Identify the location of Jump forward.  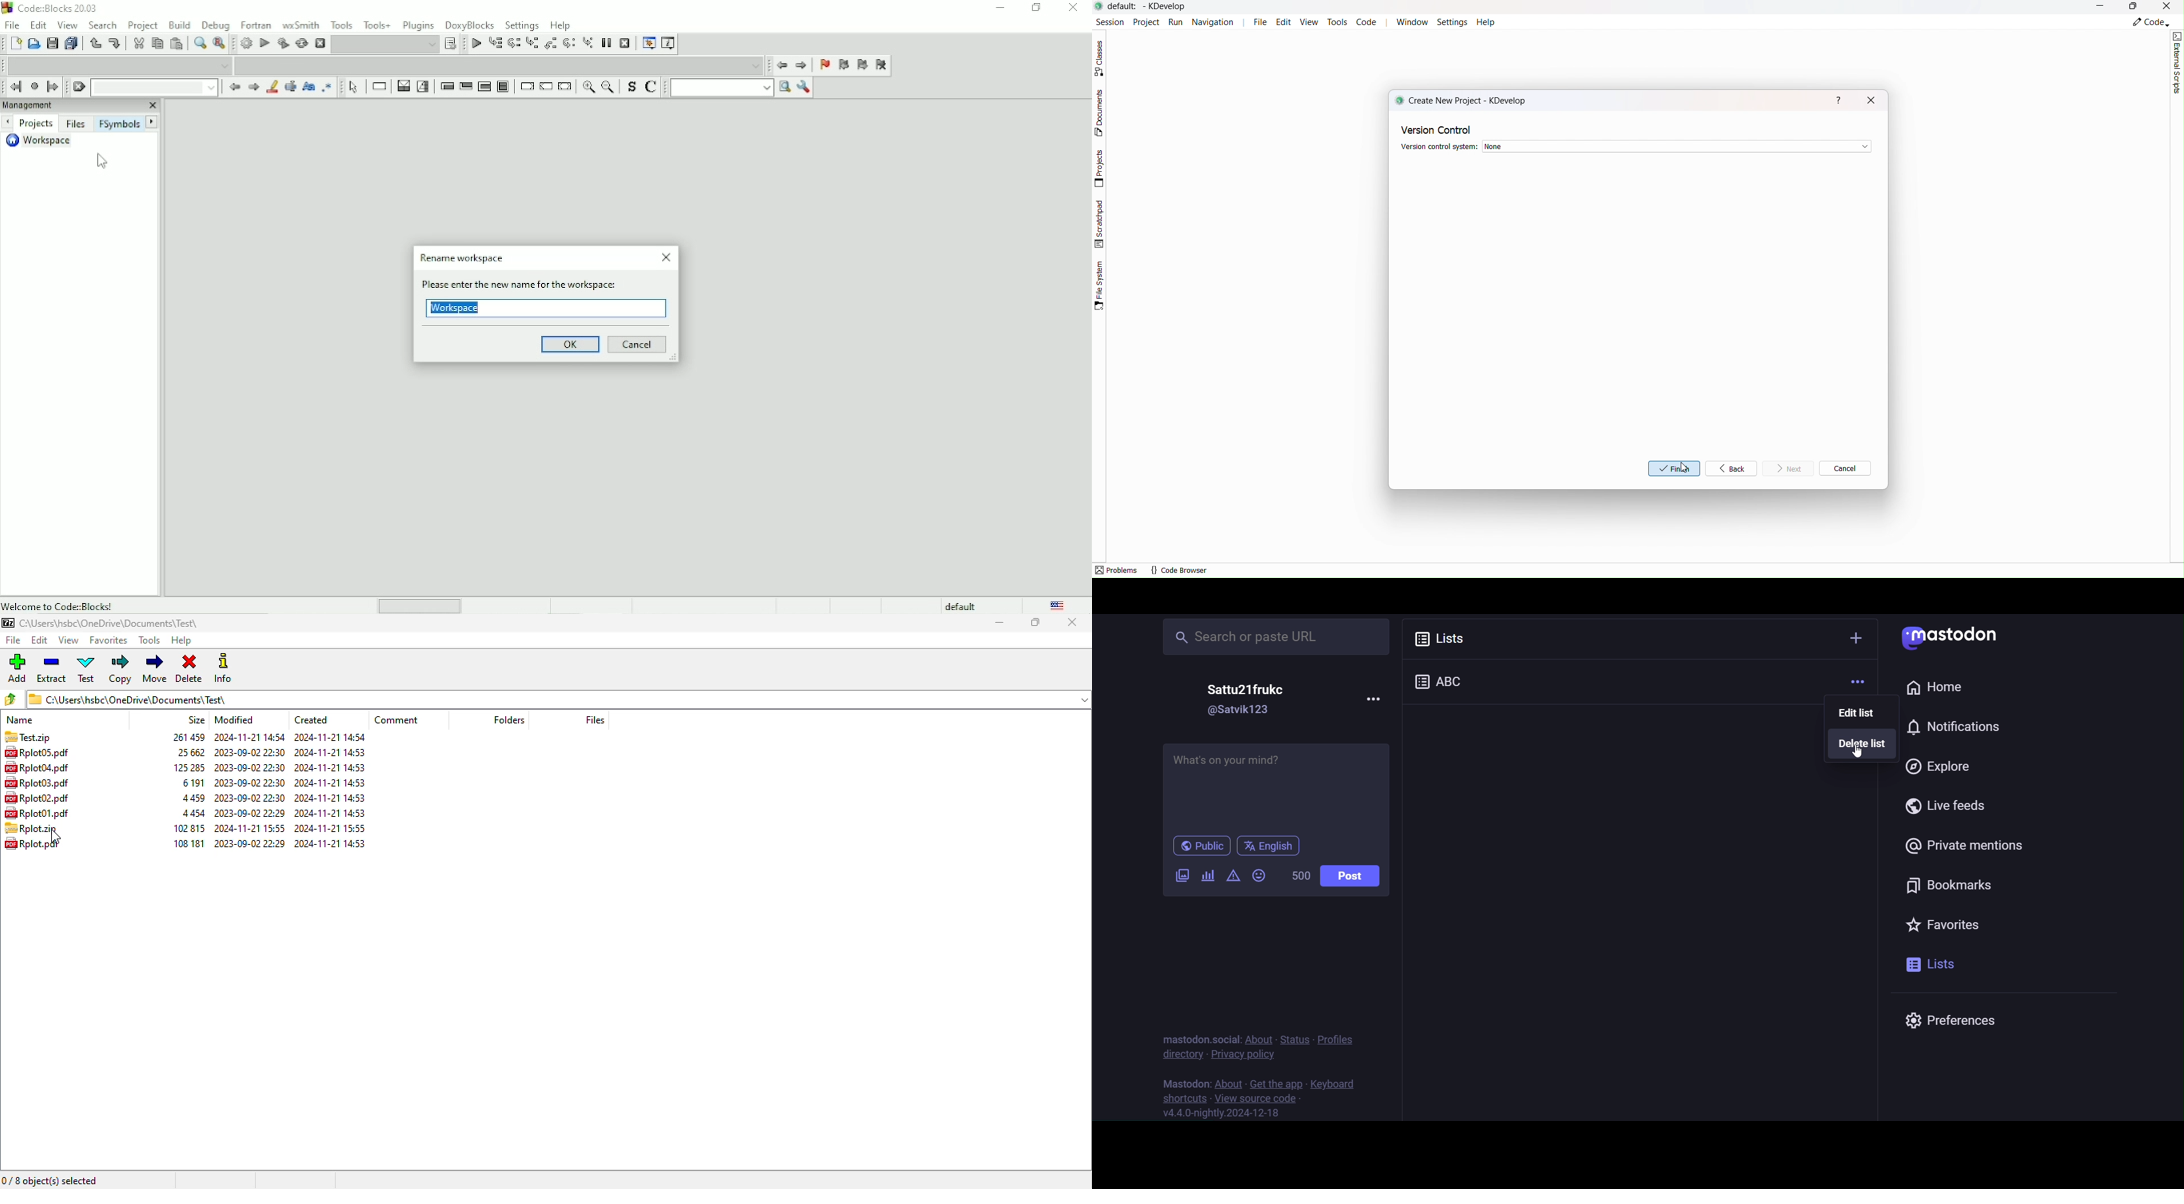
(54, 87).